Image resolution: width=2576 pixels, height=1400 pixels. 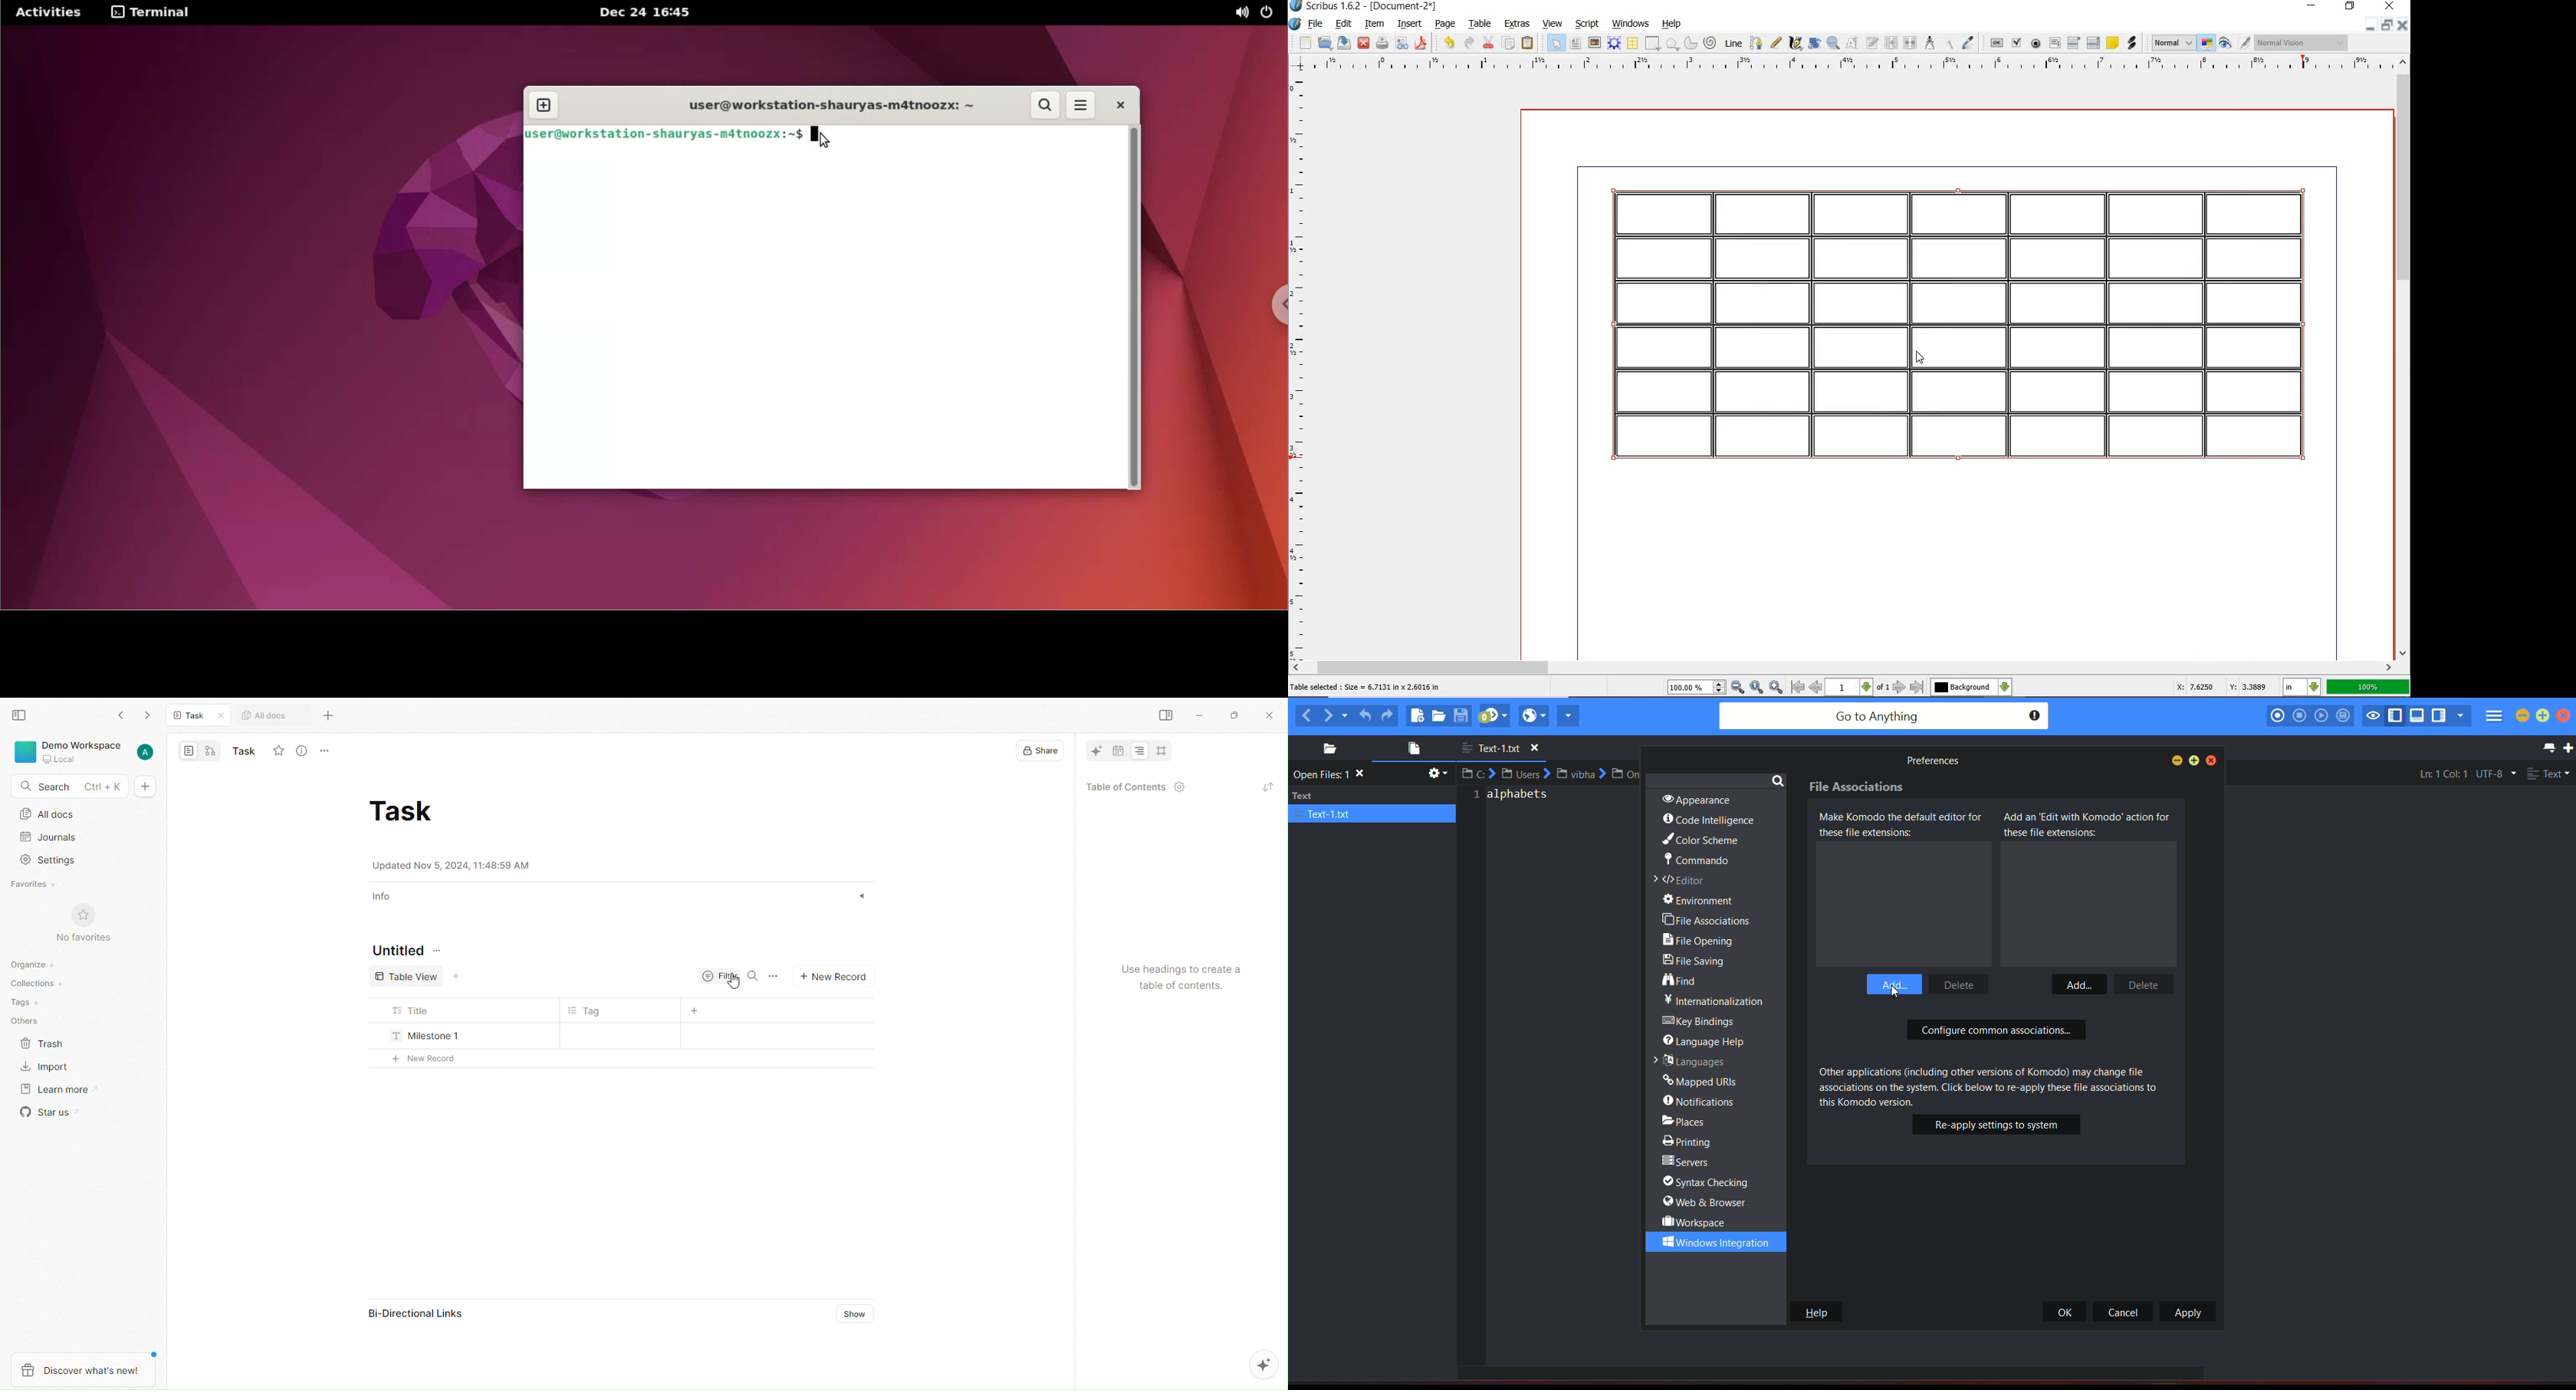 I want to click on table customized to include 6 rows and 7 columns typical of a calendar, so click(x=1961, y=328).